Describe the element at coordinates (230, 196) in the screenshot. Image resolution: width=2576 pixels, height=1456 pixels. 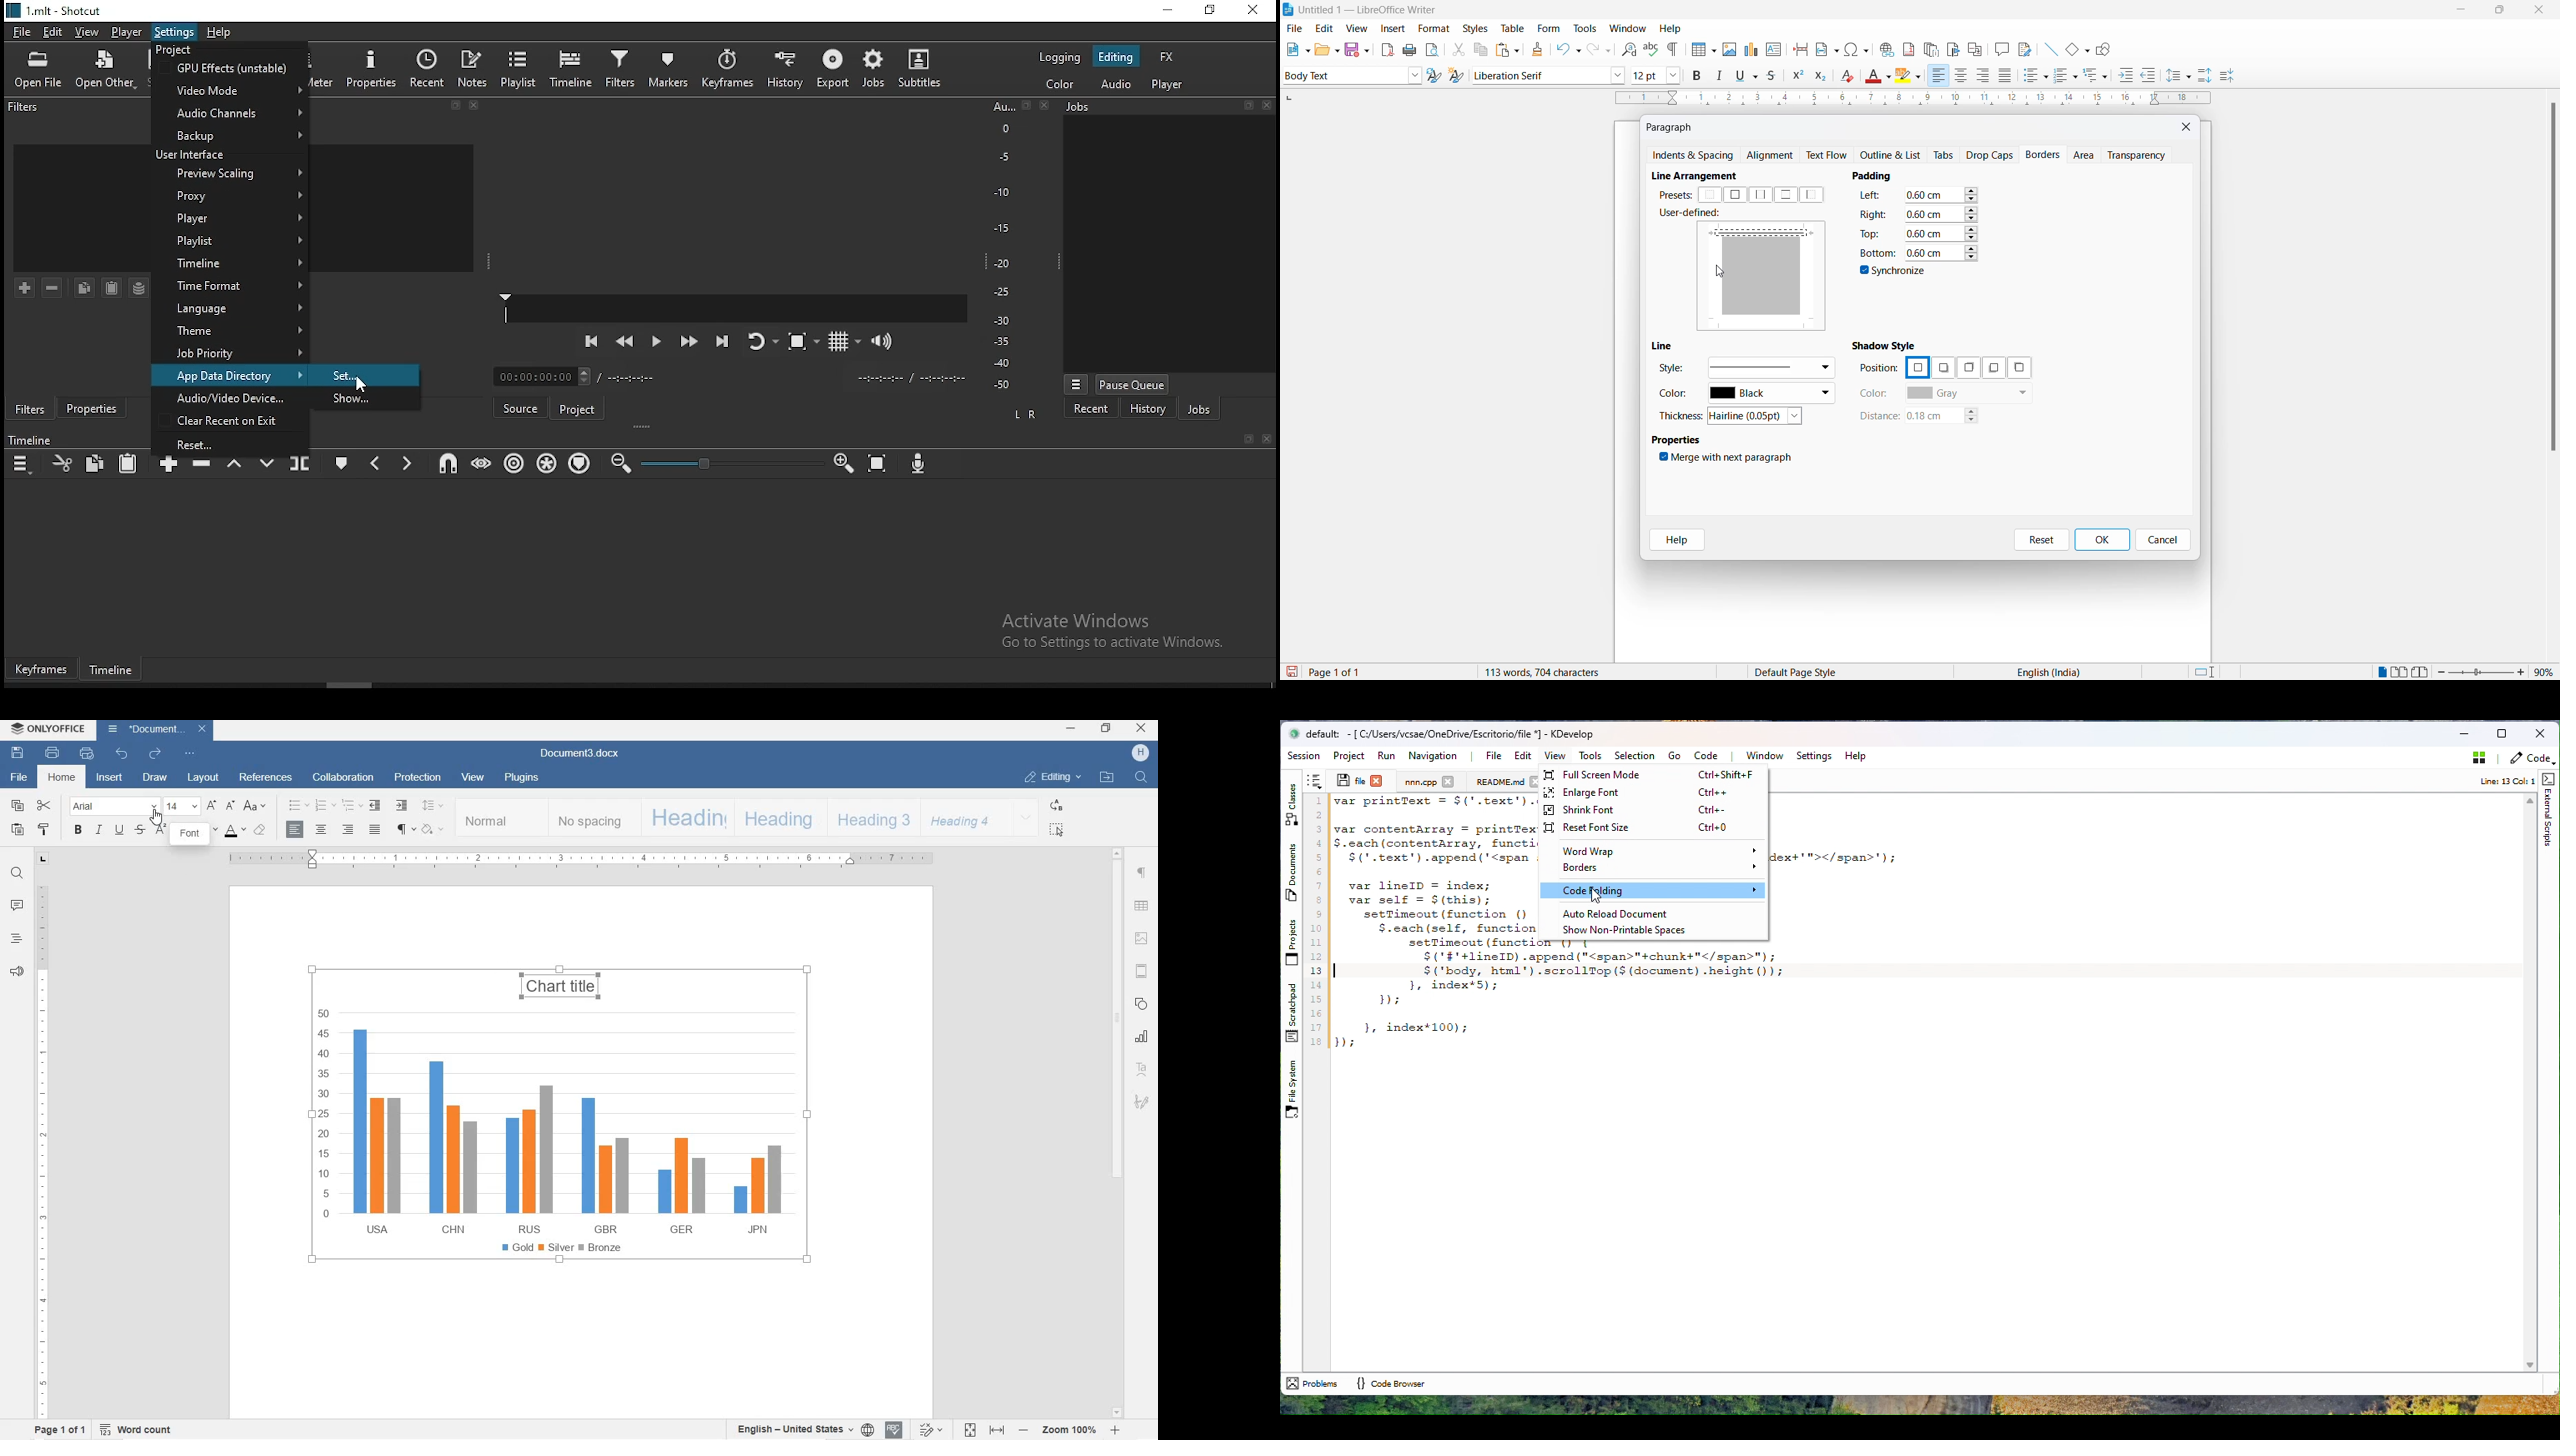
I see `proxy` at that location.